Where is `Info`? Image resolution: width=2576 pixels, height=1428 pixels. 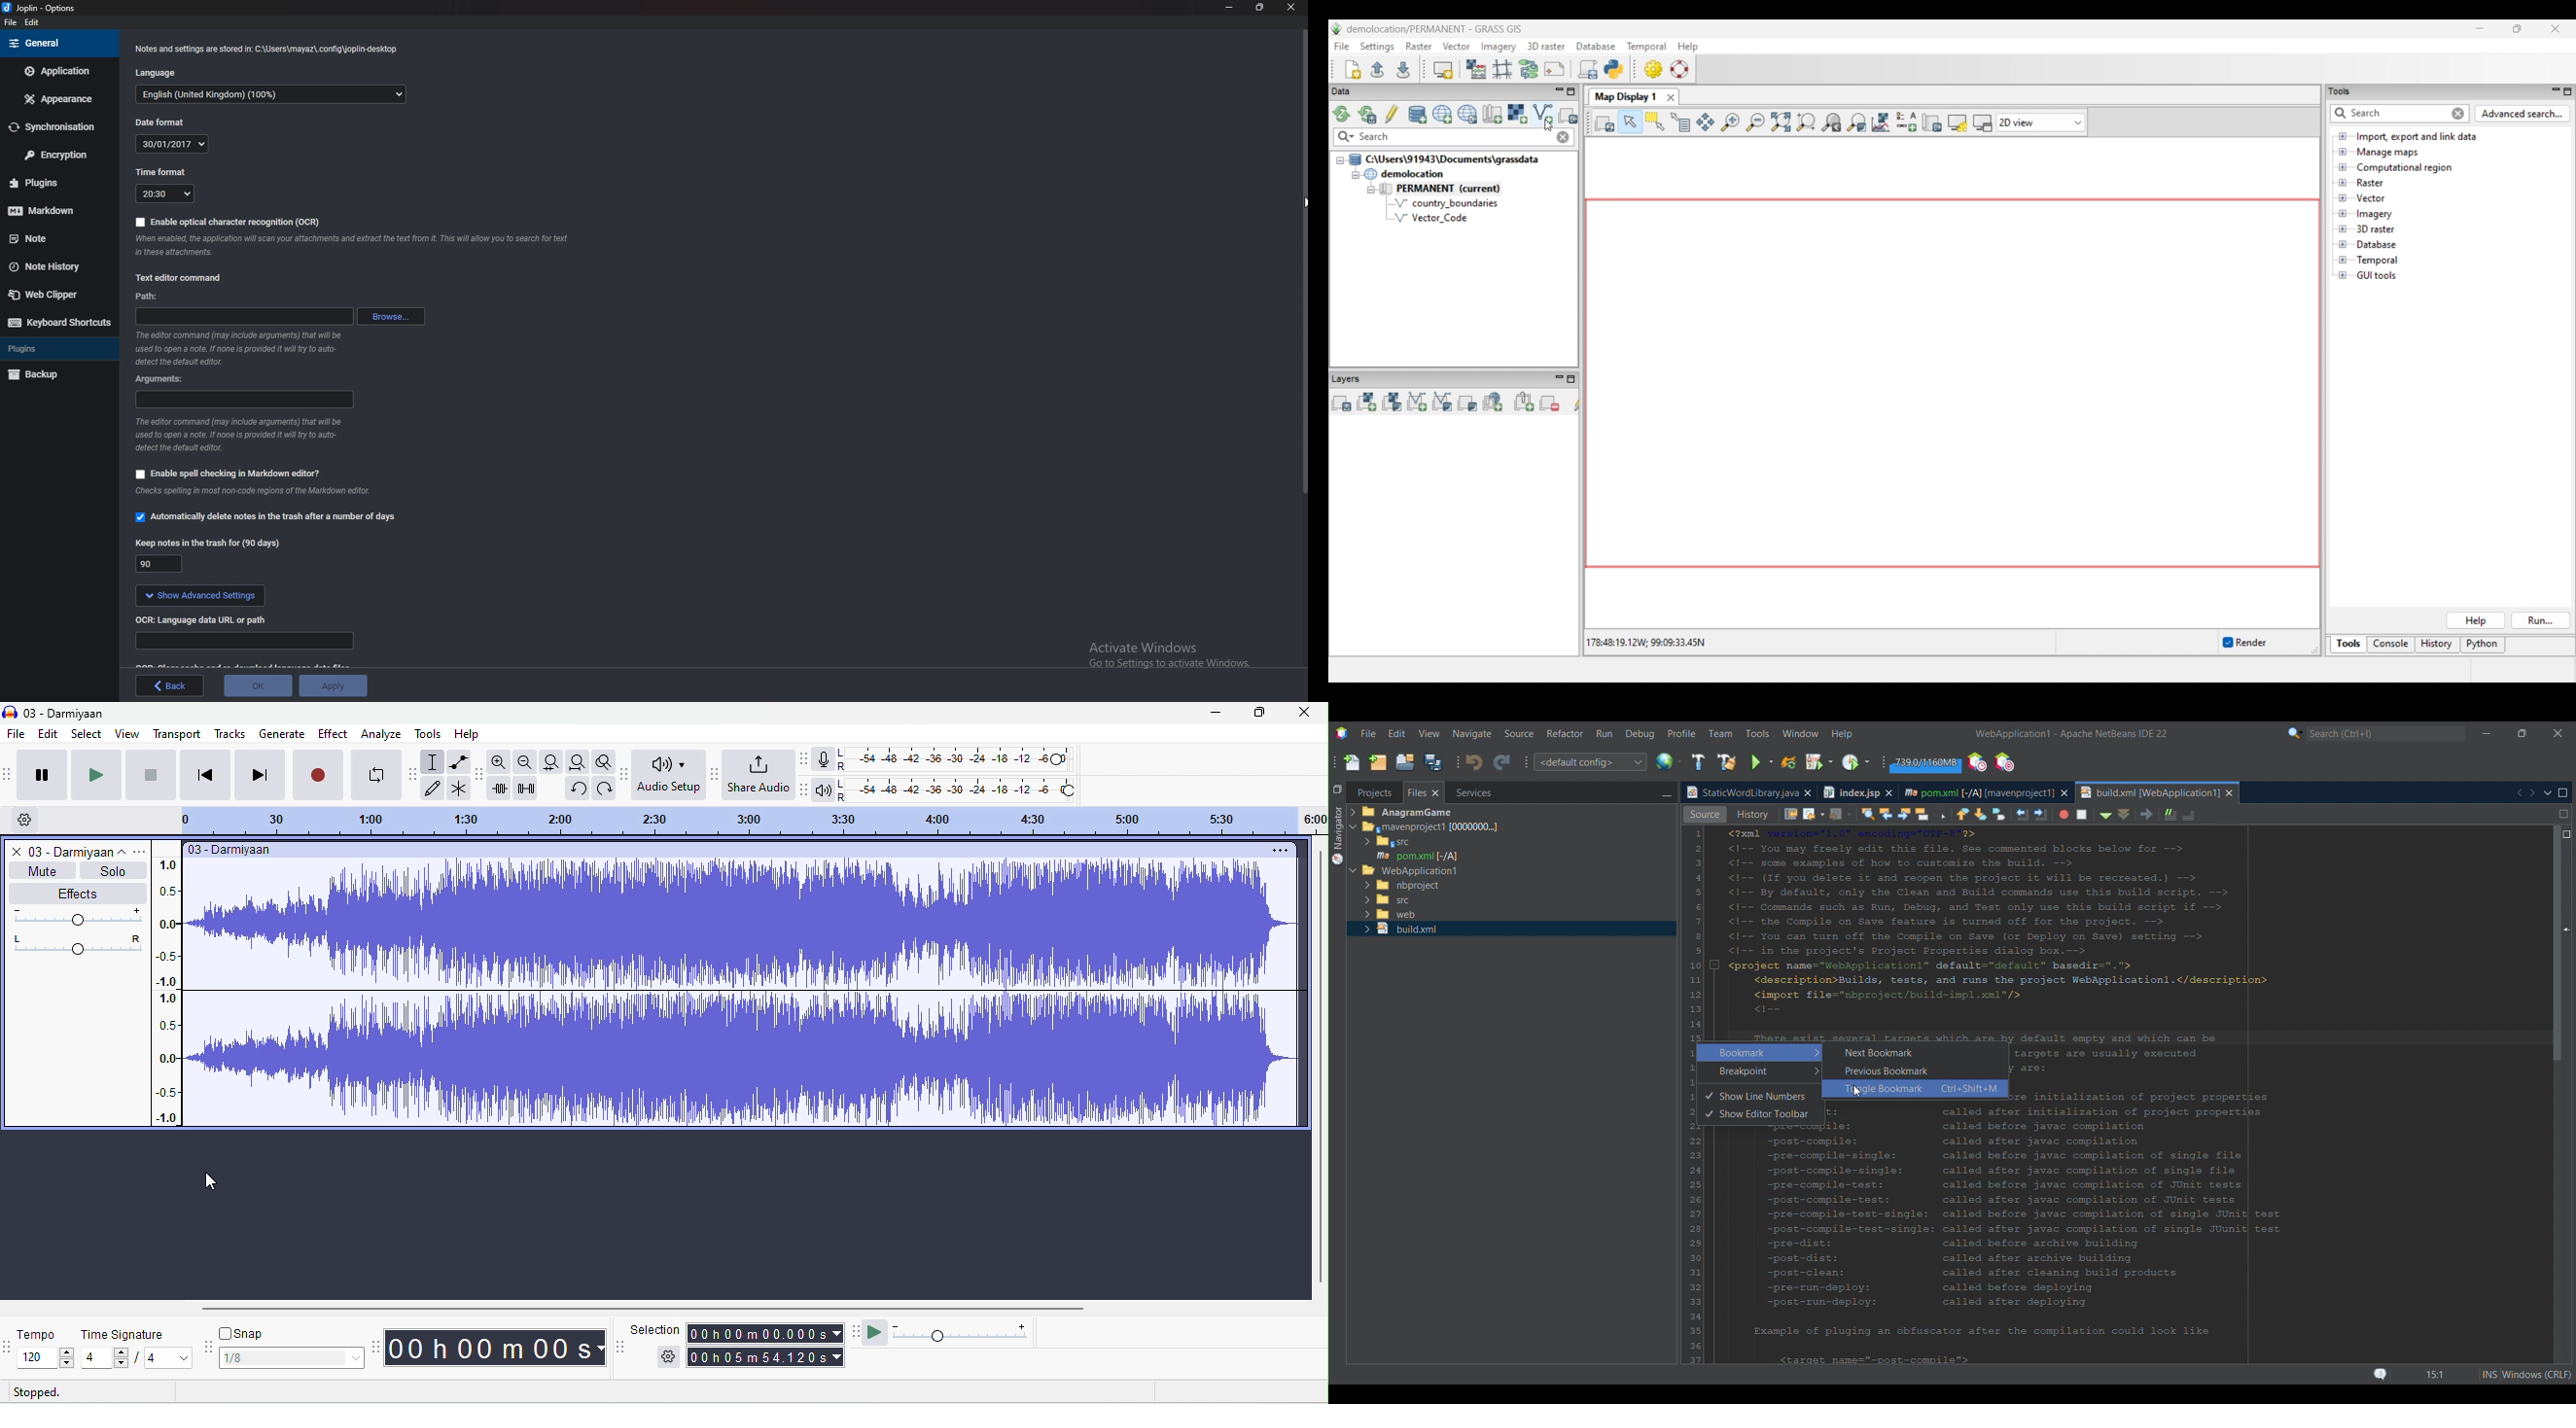
Info is located at coordinates (241, 433).